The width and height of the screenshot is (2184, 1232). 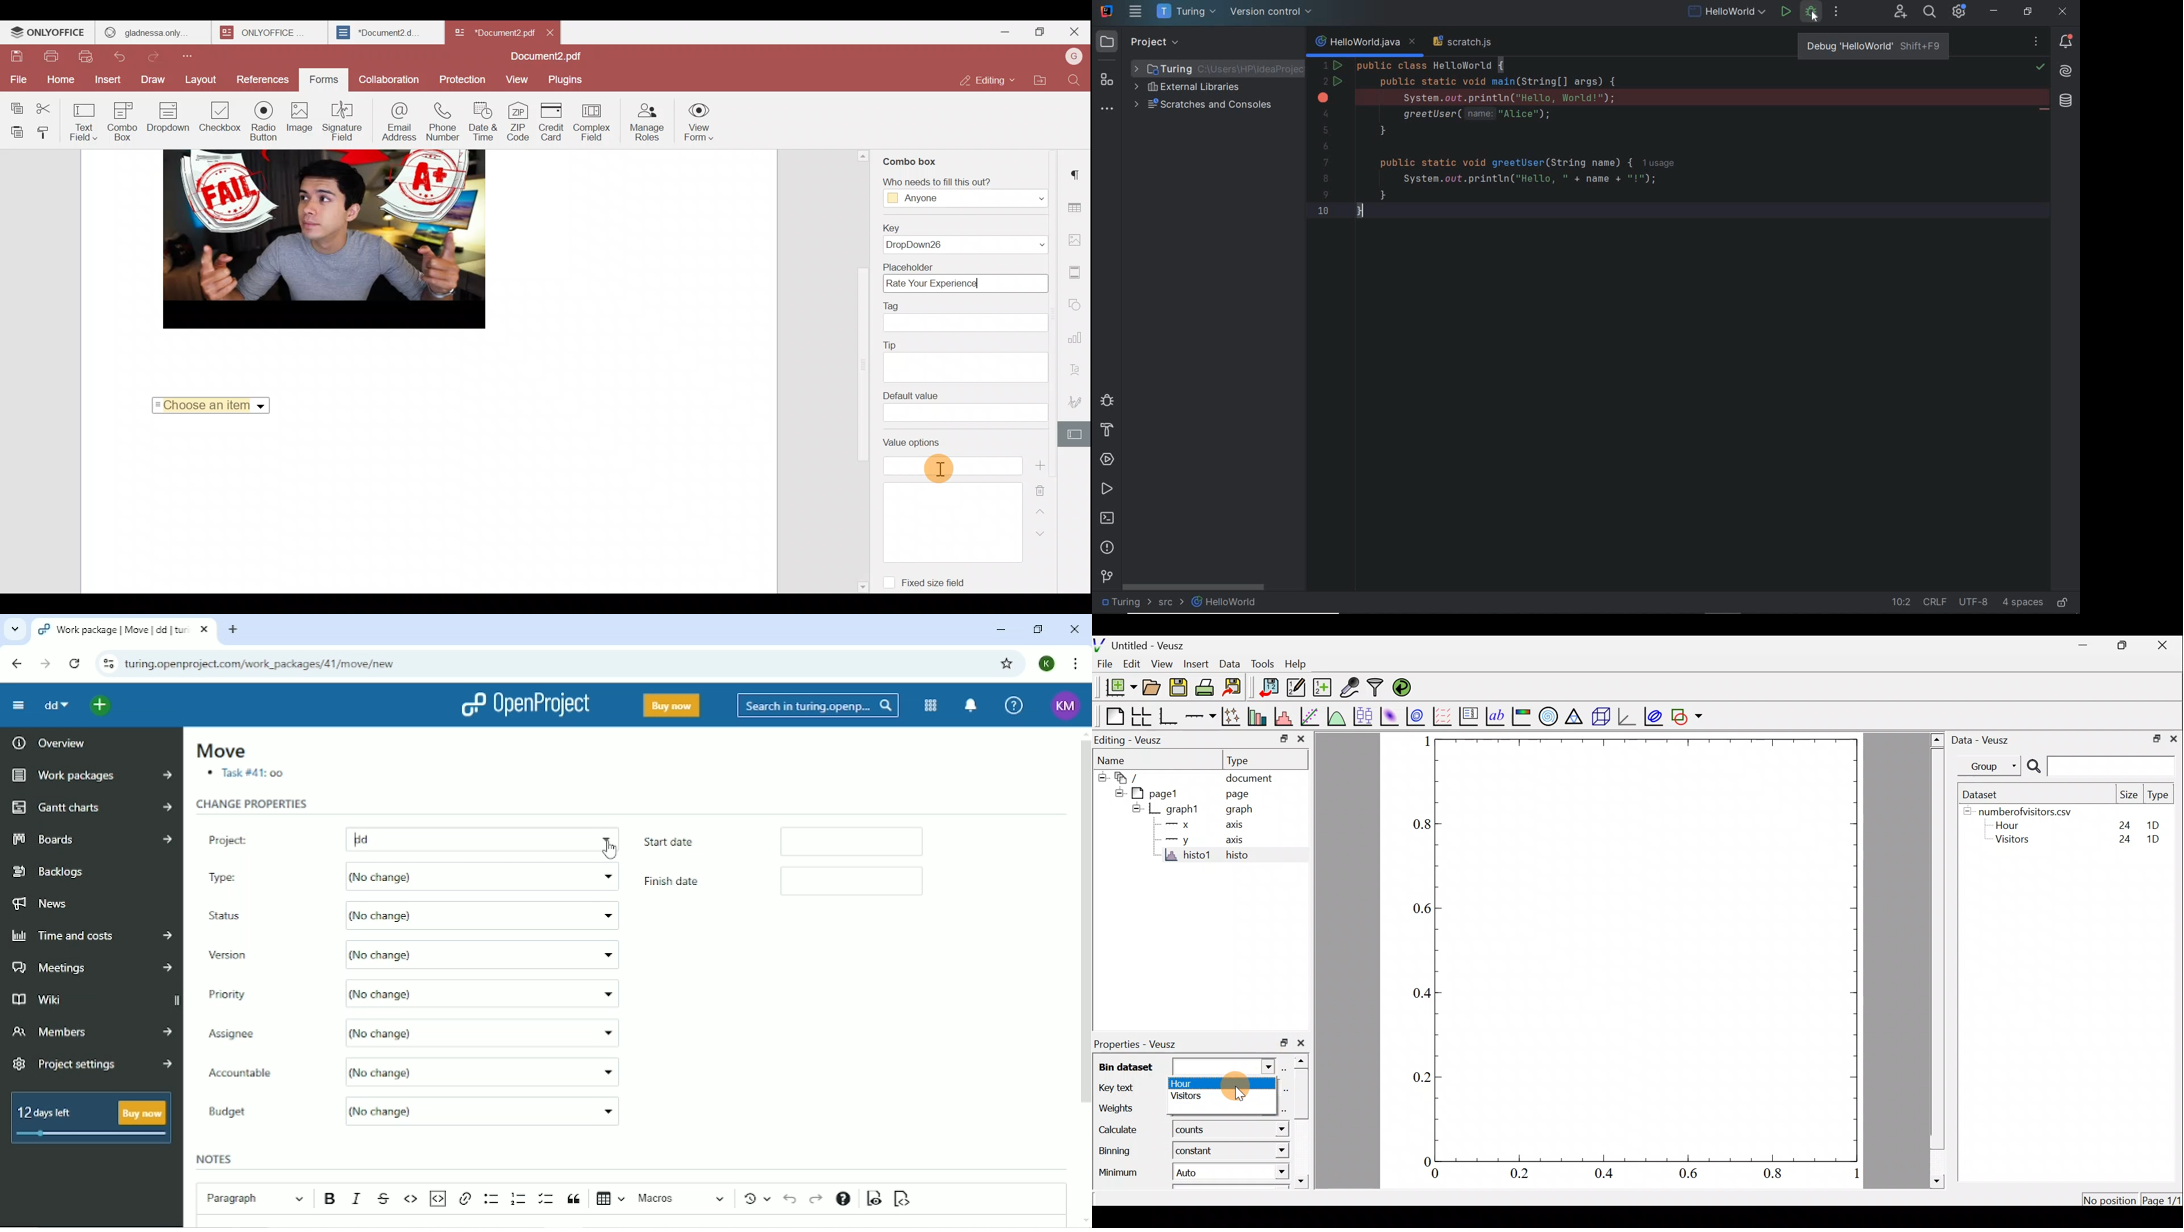 What do you see at coordinates (1415, 716) in the screenshot?
I see `plot a 2d dataset as contours` at bounding box center [1415, 716].